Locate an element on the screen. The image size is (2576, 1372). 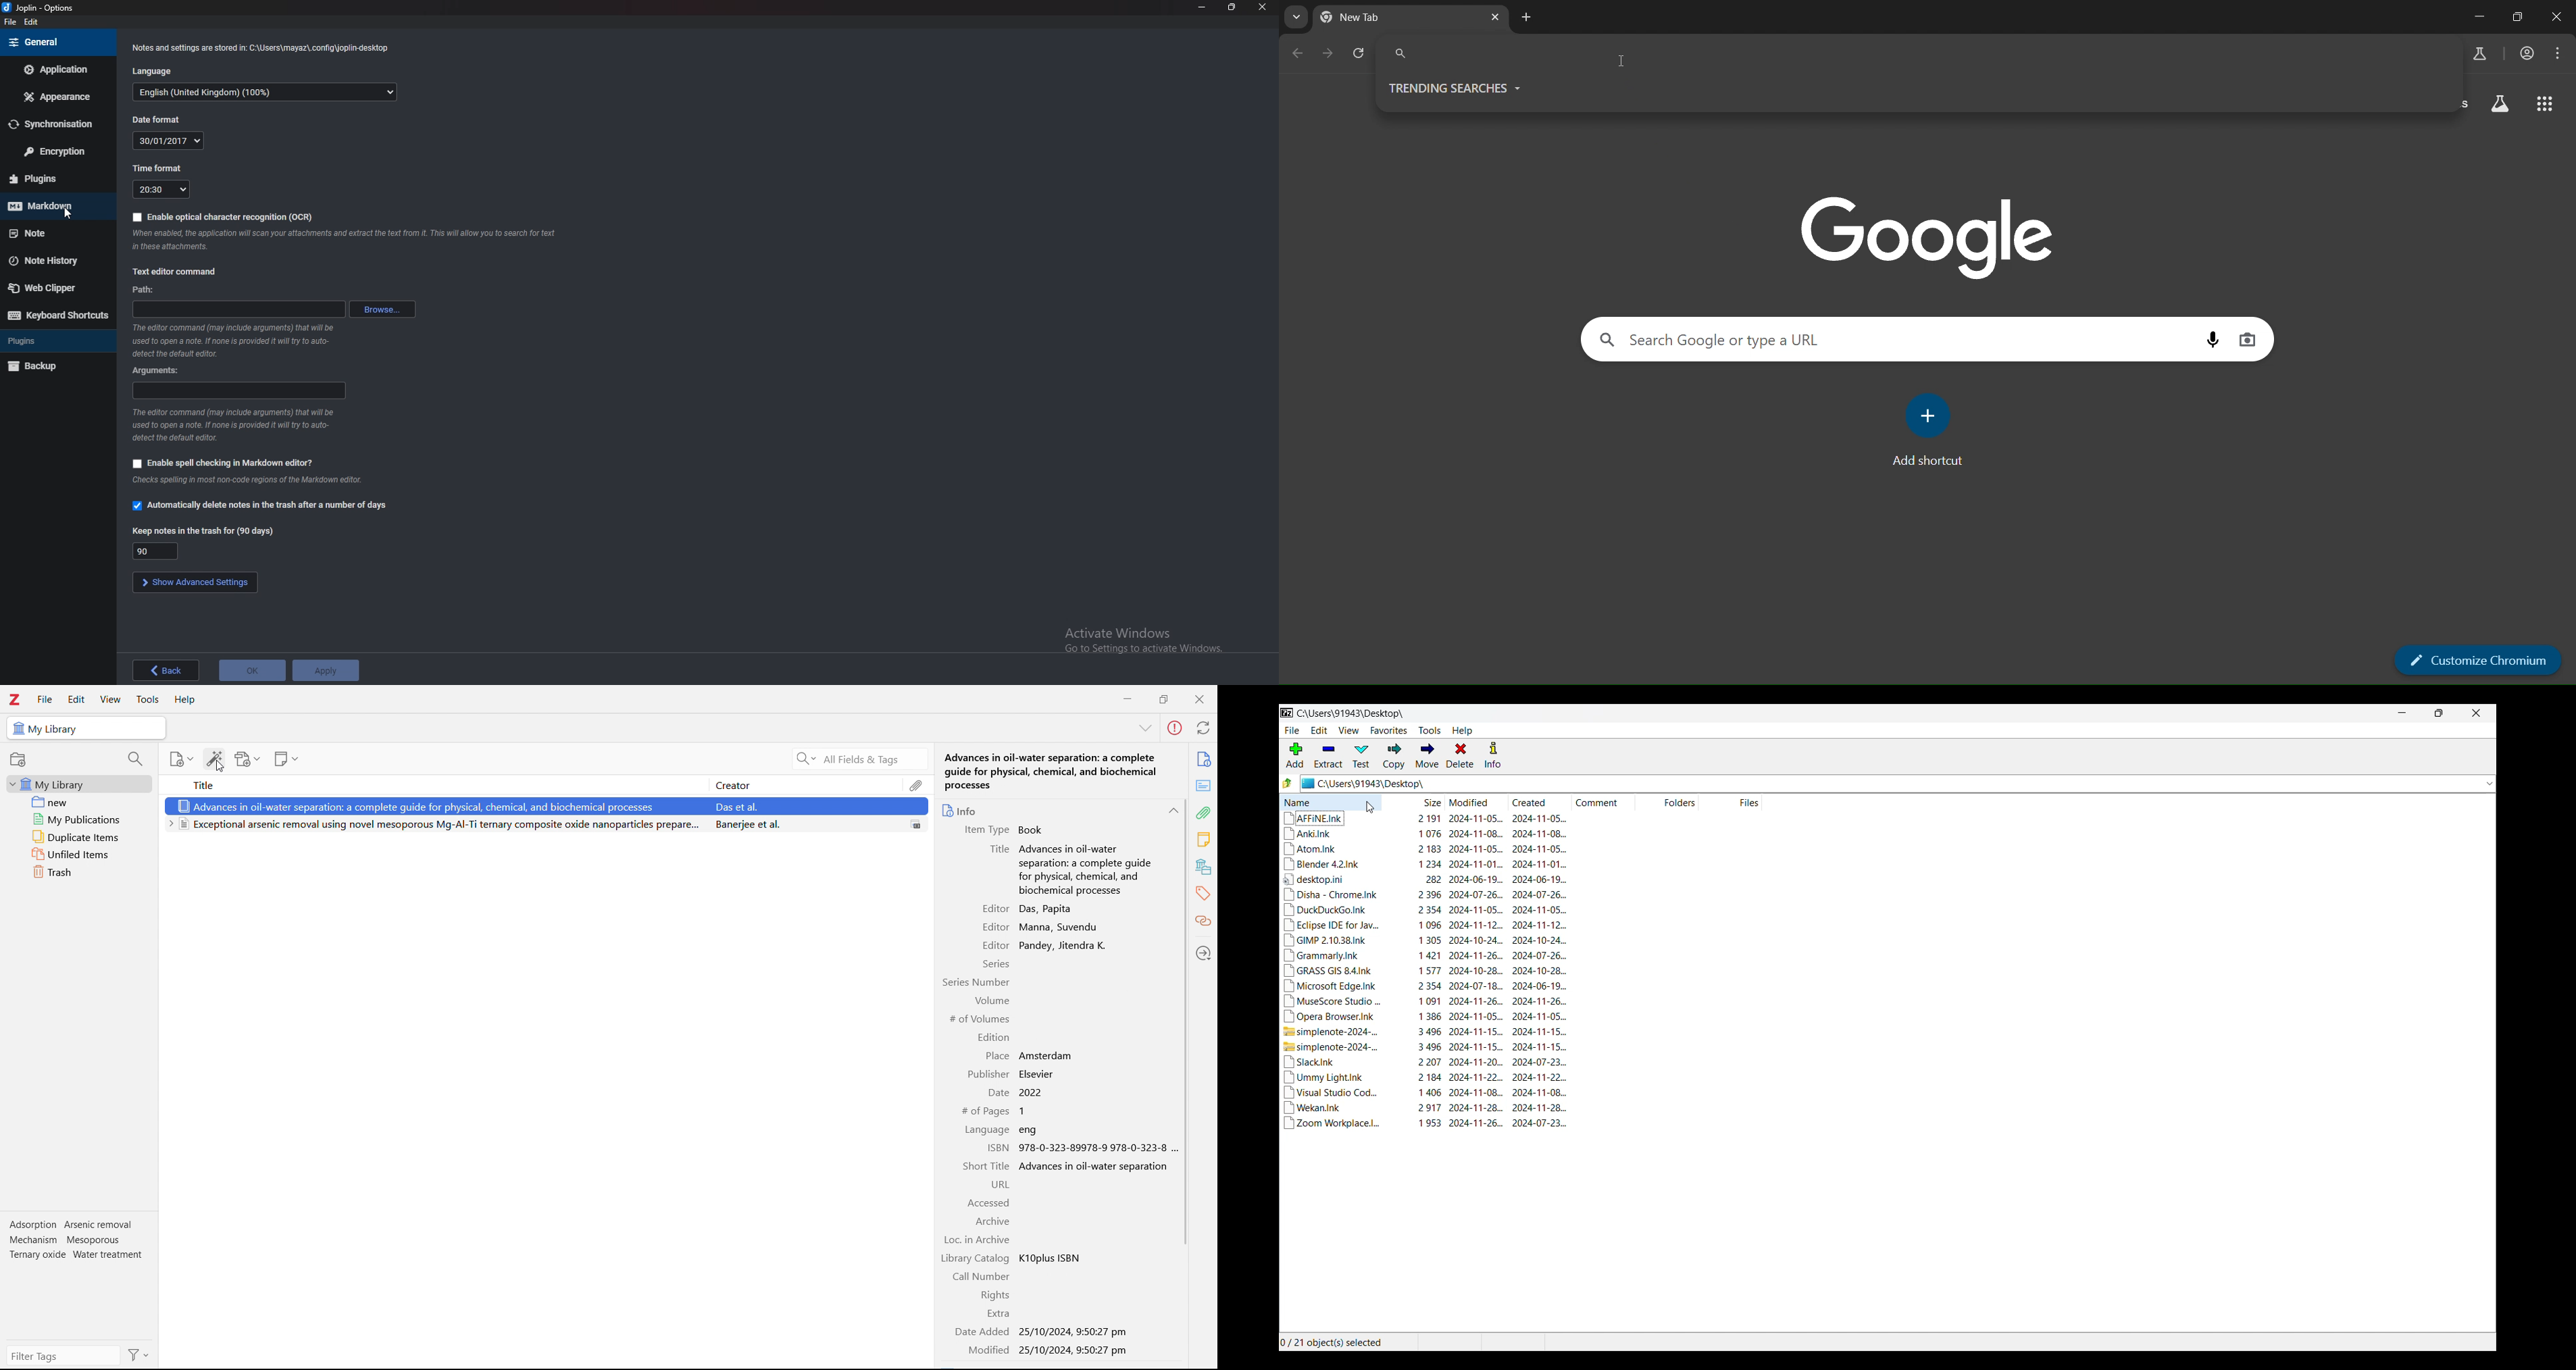
path is located at coordinates (239, 311).